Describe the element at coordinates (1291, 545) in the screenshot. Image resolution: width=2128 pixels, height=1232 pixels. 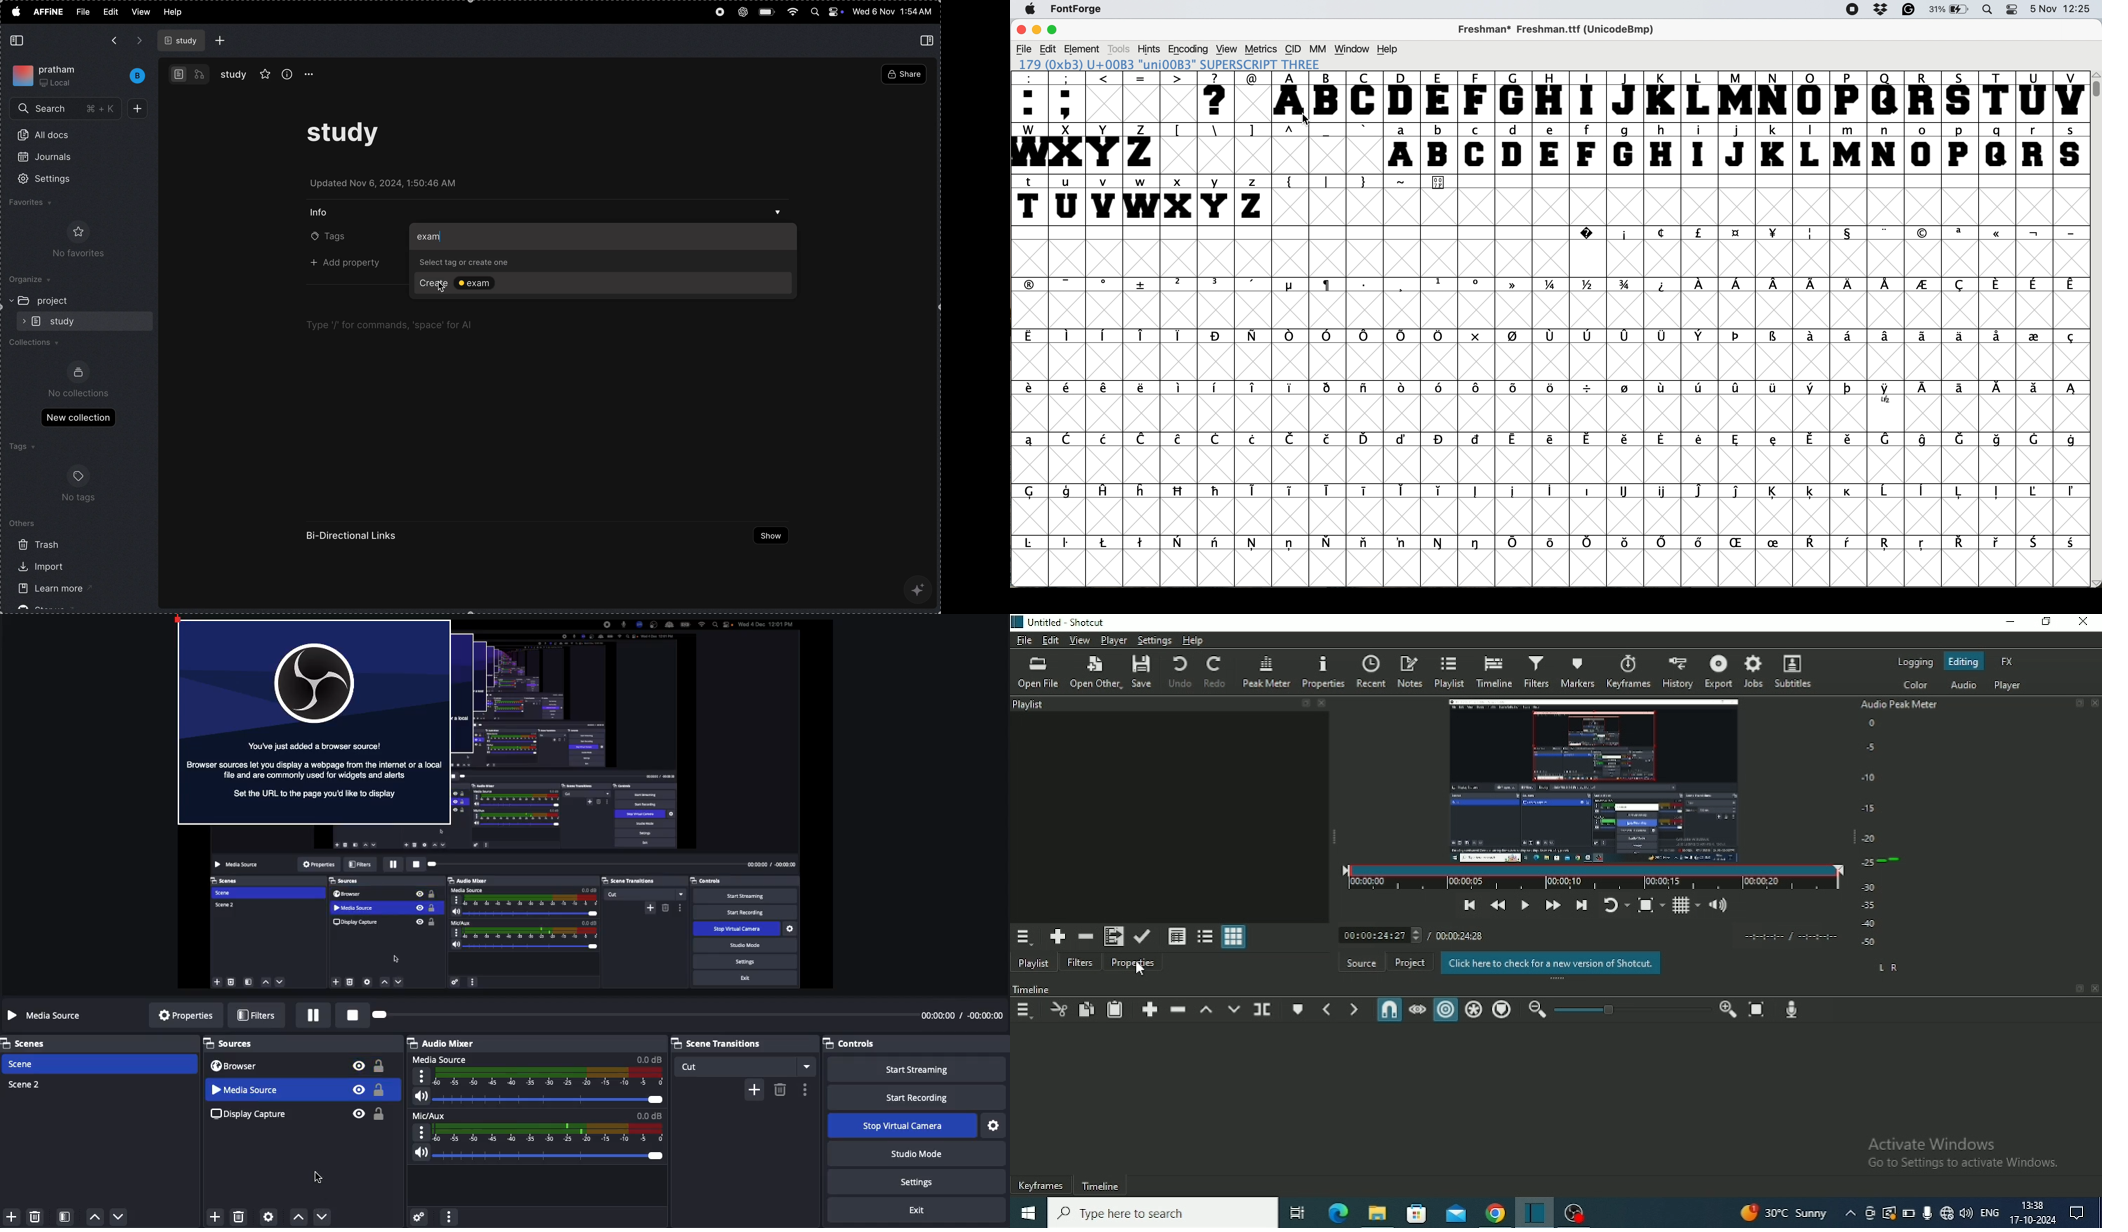
I see `symbol` at that location.